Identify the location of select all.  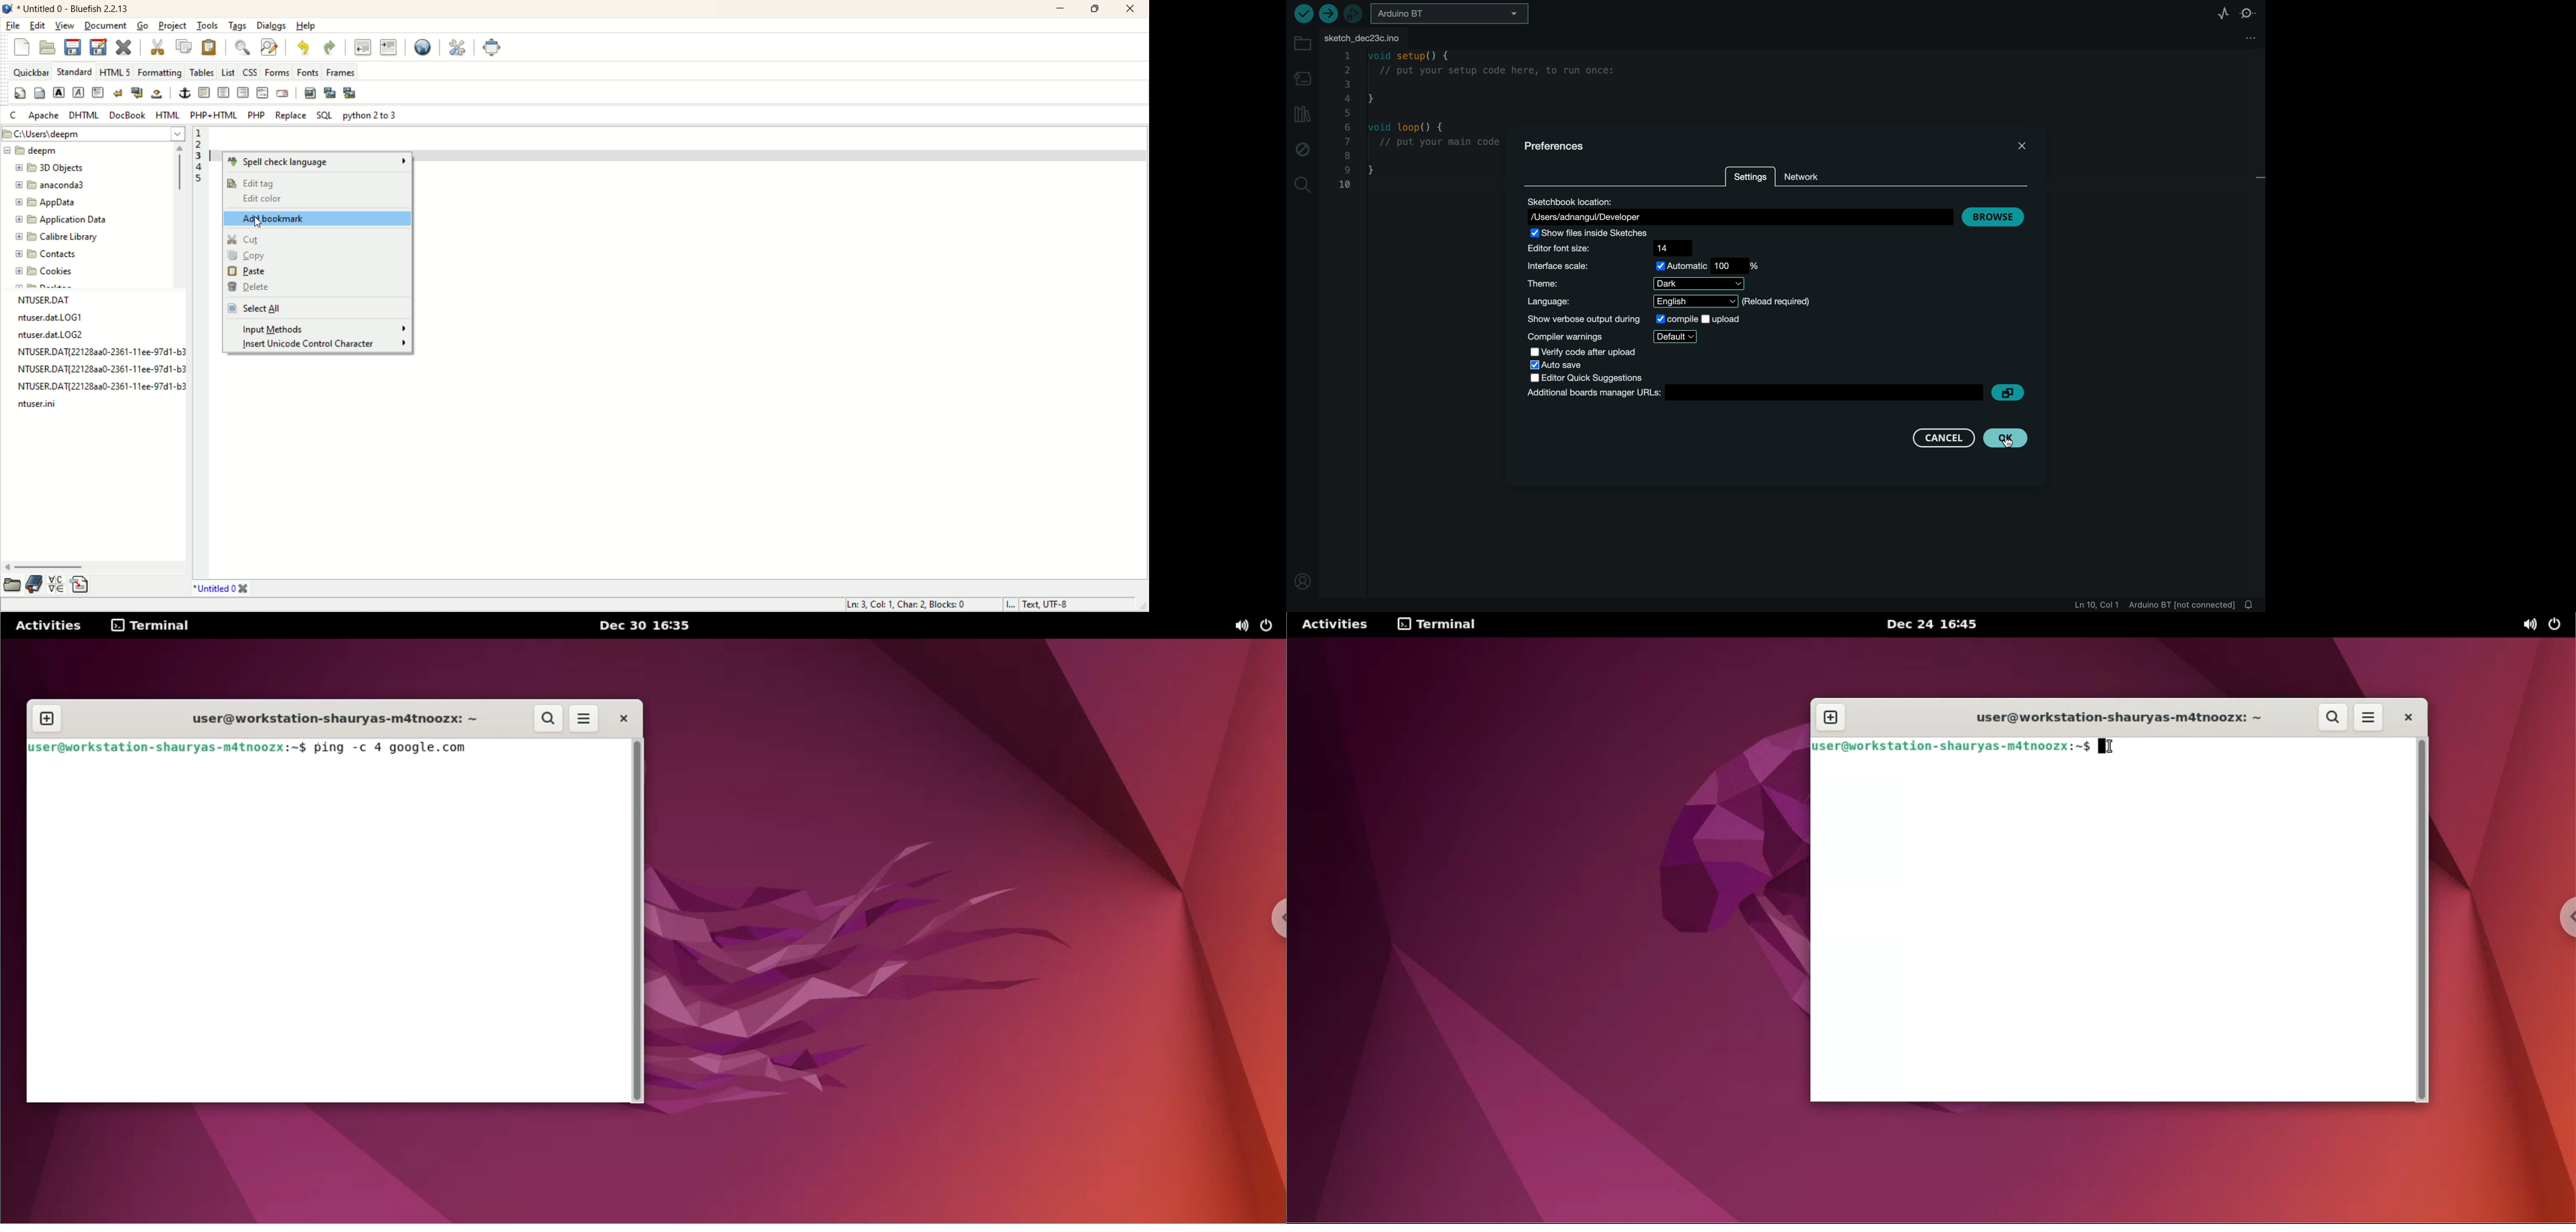
(256, 308).